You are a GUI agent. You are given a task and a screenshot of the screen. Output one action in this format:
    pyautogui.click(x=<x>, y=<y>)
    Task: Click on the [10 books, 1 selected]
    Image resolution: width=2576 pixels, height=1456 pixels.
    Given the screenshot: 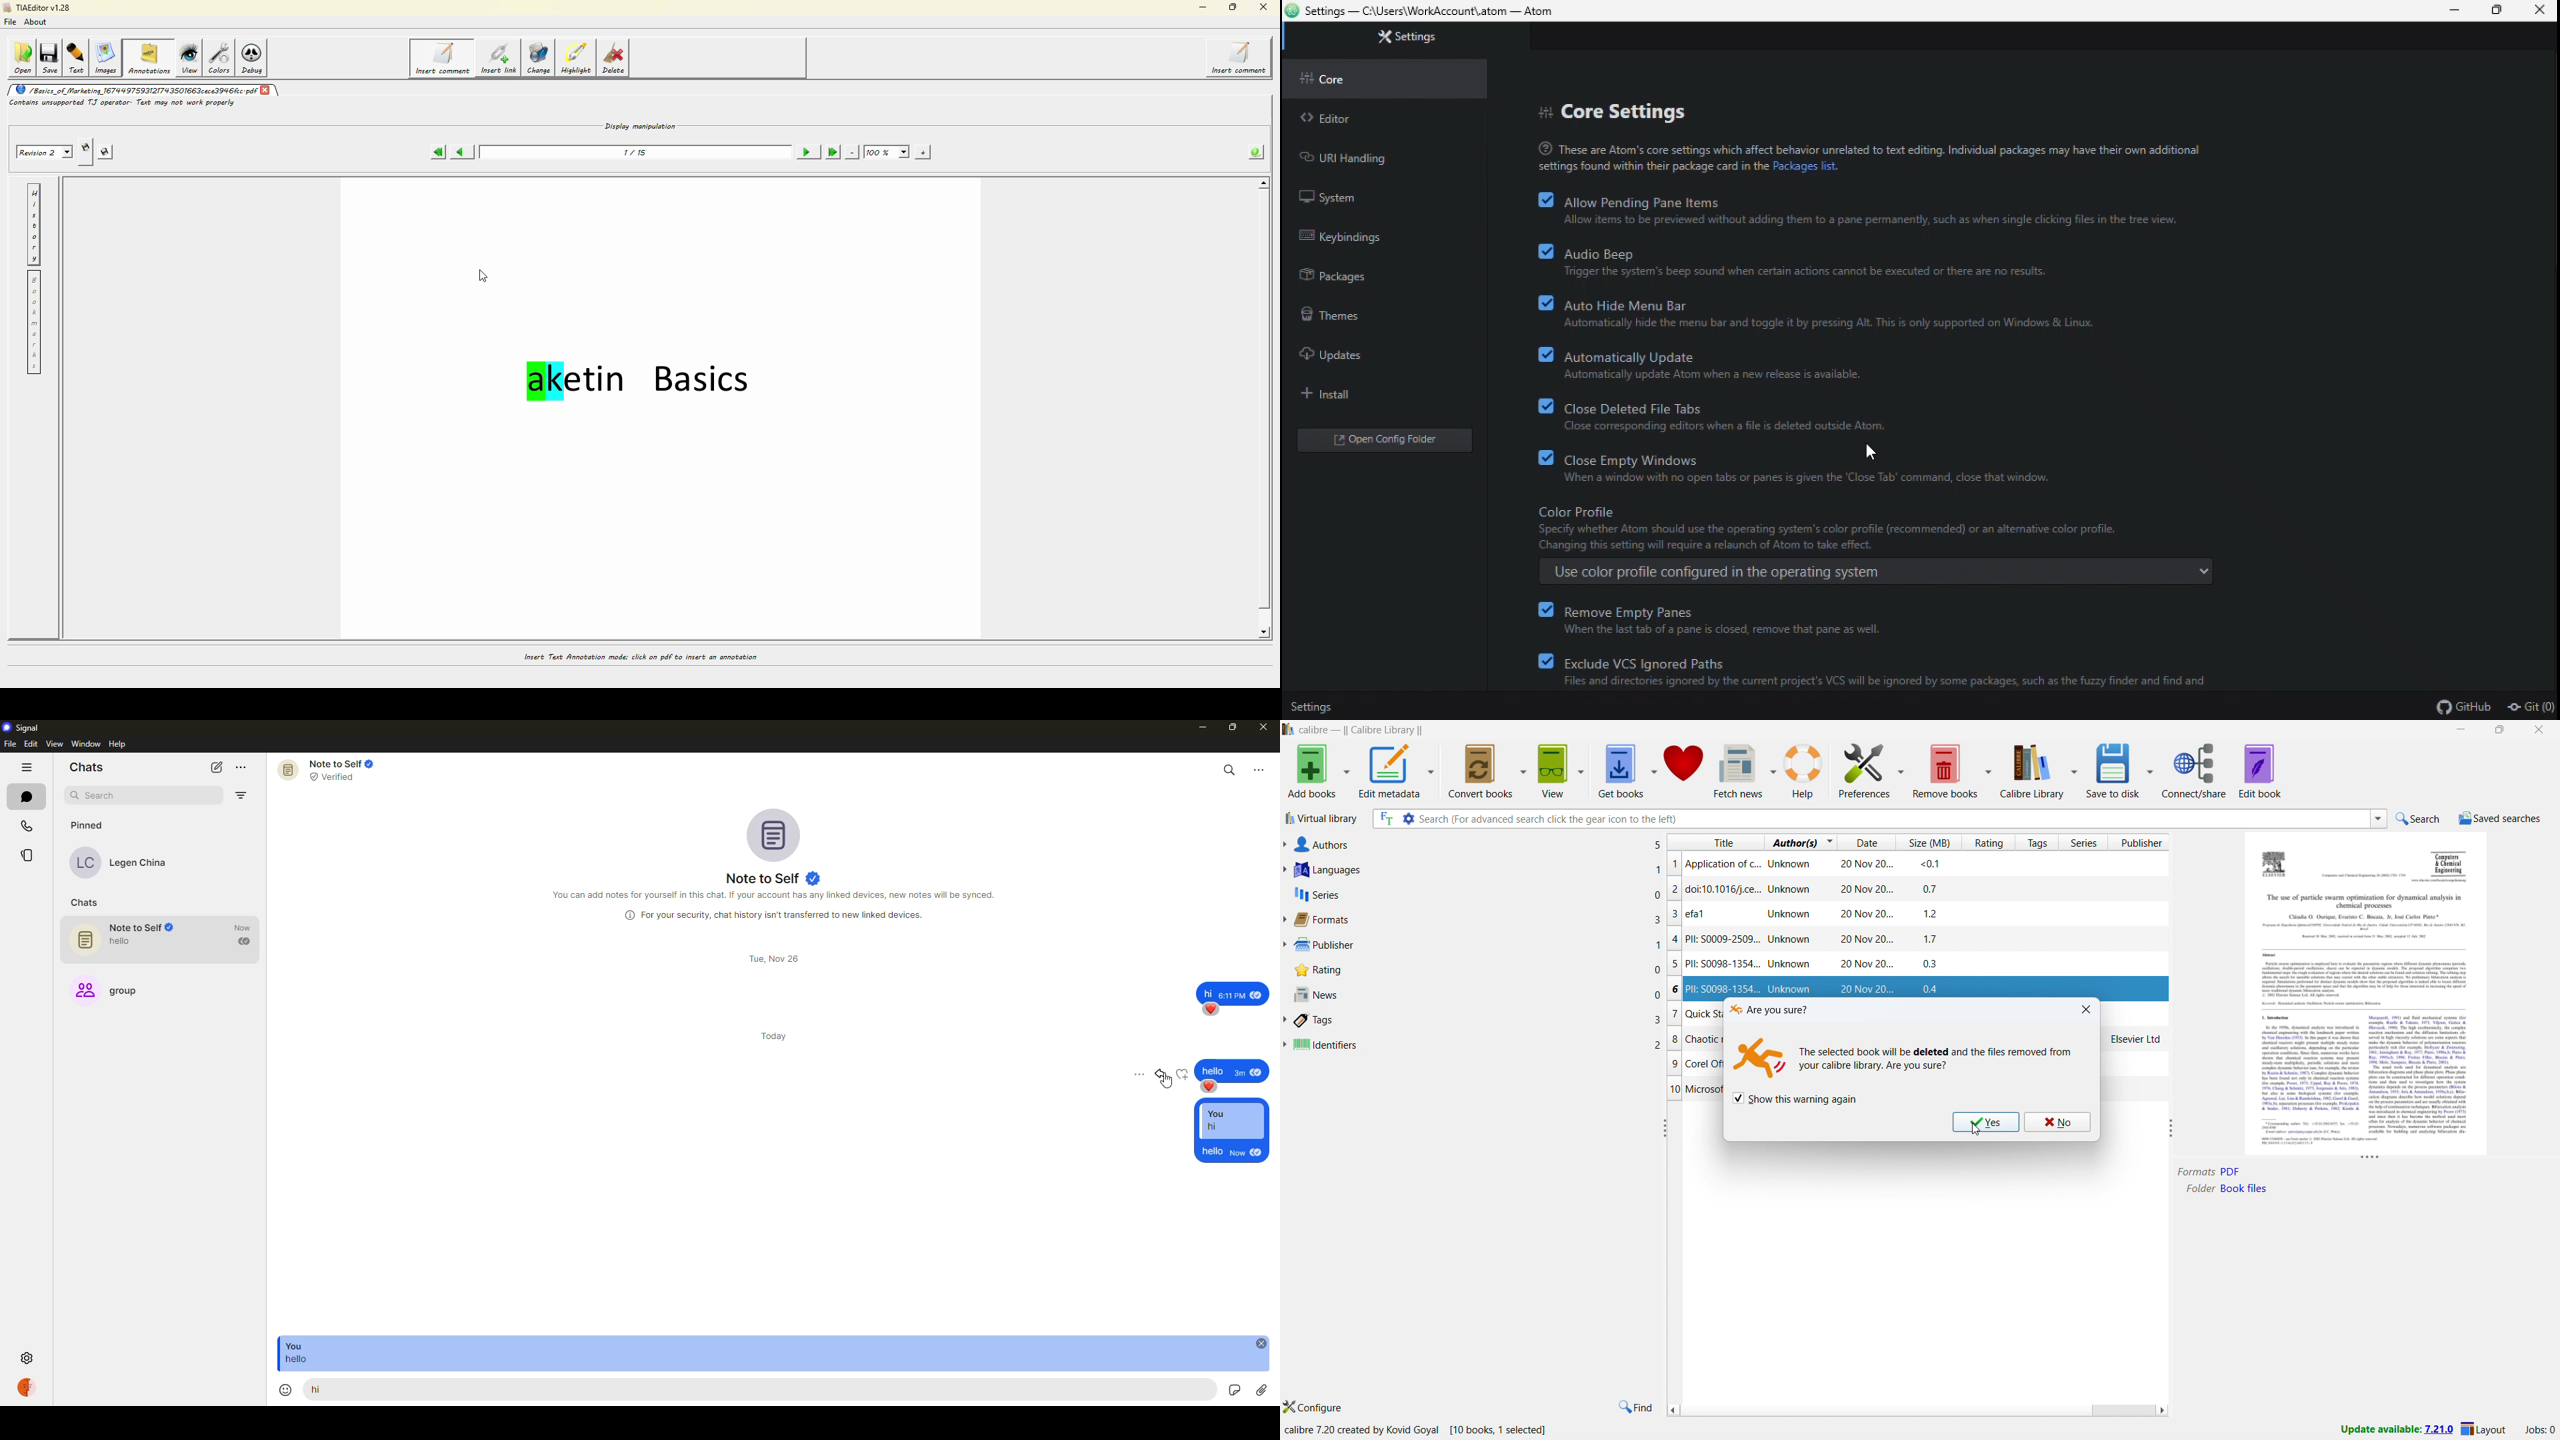 What is the action you would take?
    pyautogui.click(x=1505, y=1431)
    